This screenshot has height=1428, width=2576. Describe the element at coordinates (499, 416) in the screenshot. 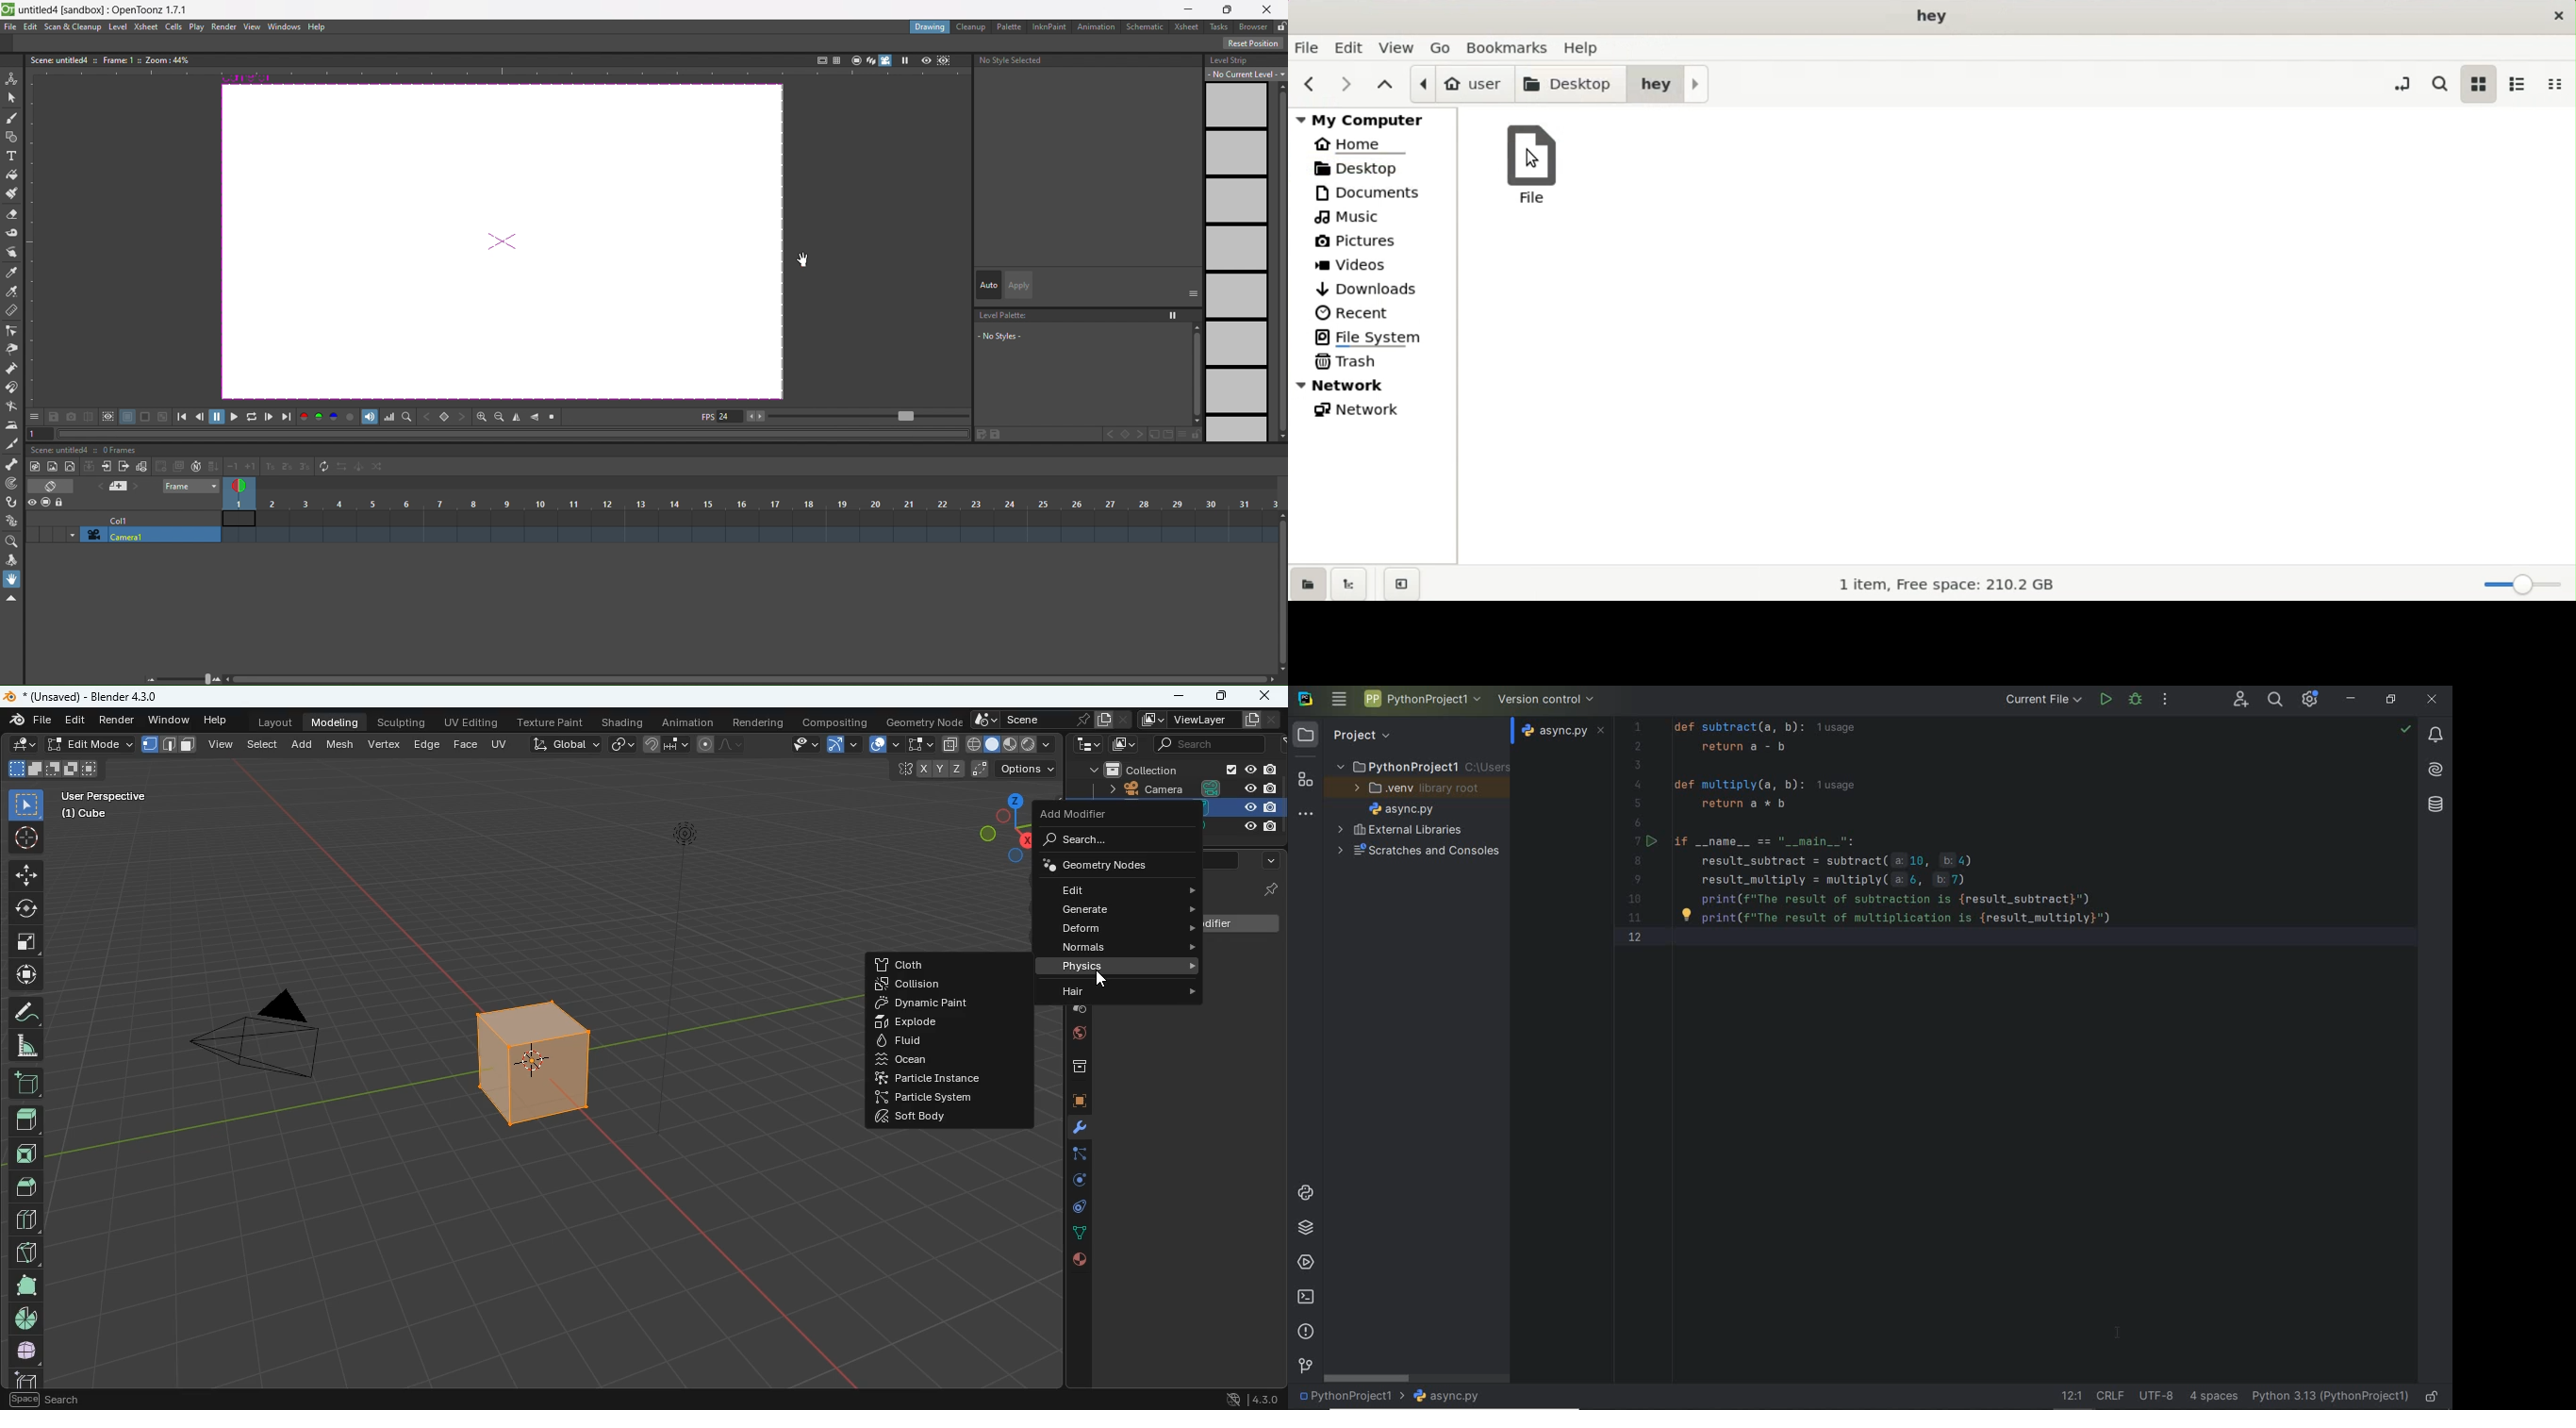

I see `zoom out` at that location.